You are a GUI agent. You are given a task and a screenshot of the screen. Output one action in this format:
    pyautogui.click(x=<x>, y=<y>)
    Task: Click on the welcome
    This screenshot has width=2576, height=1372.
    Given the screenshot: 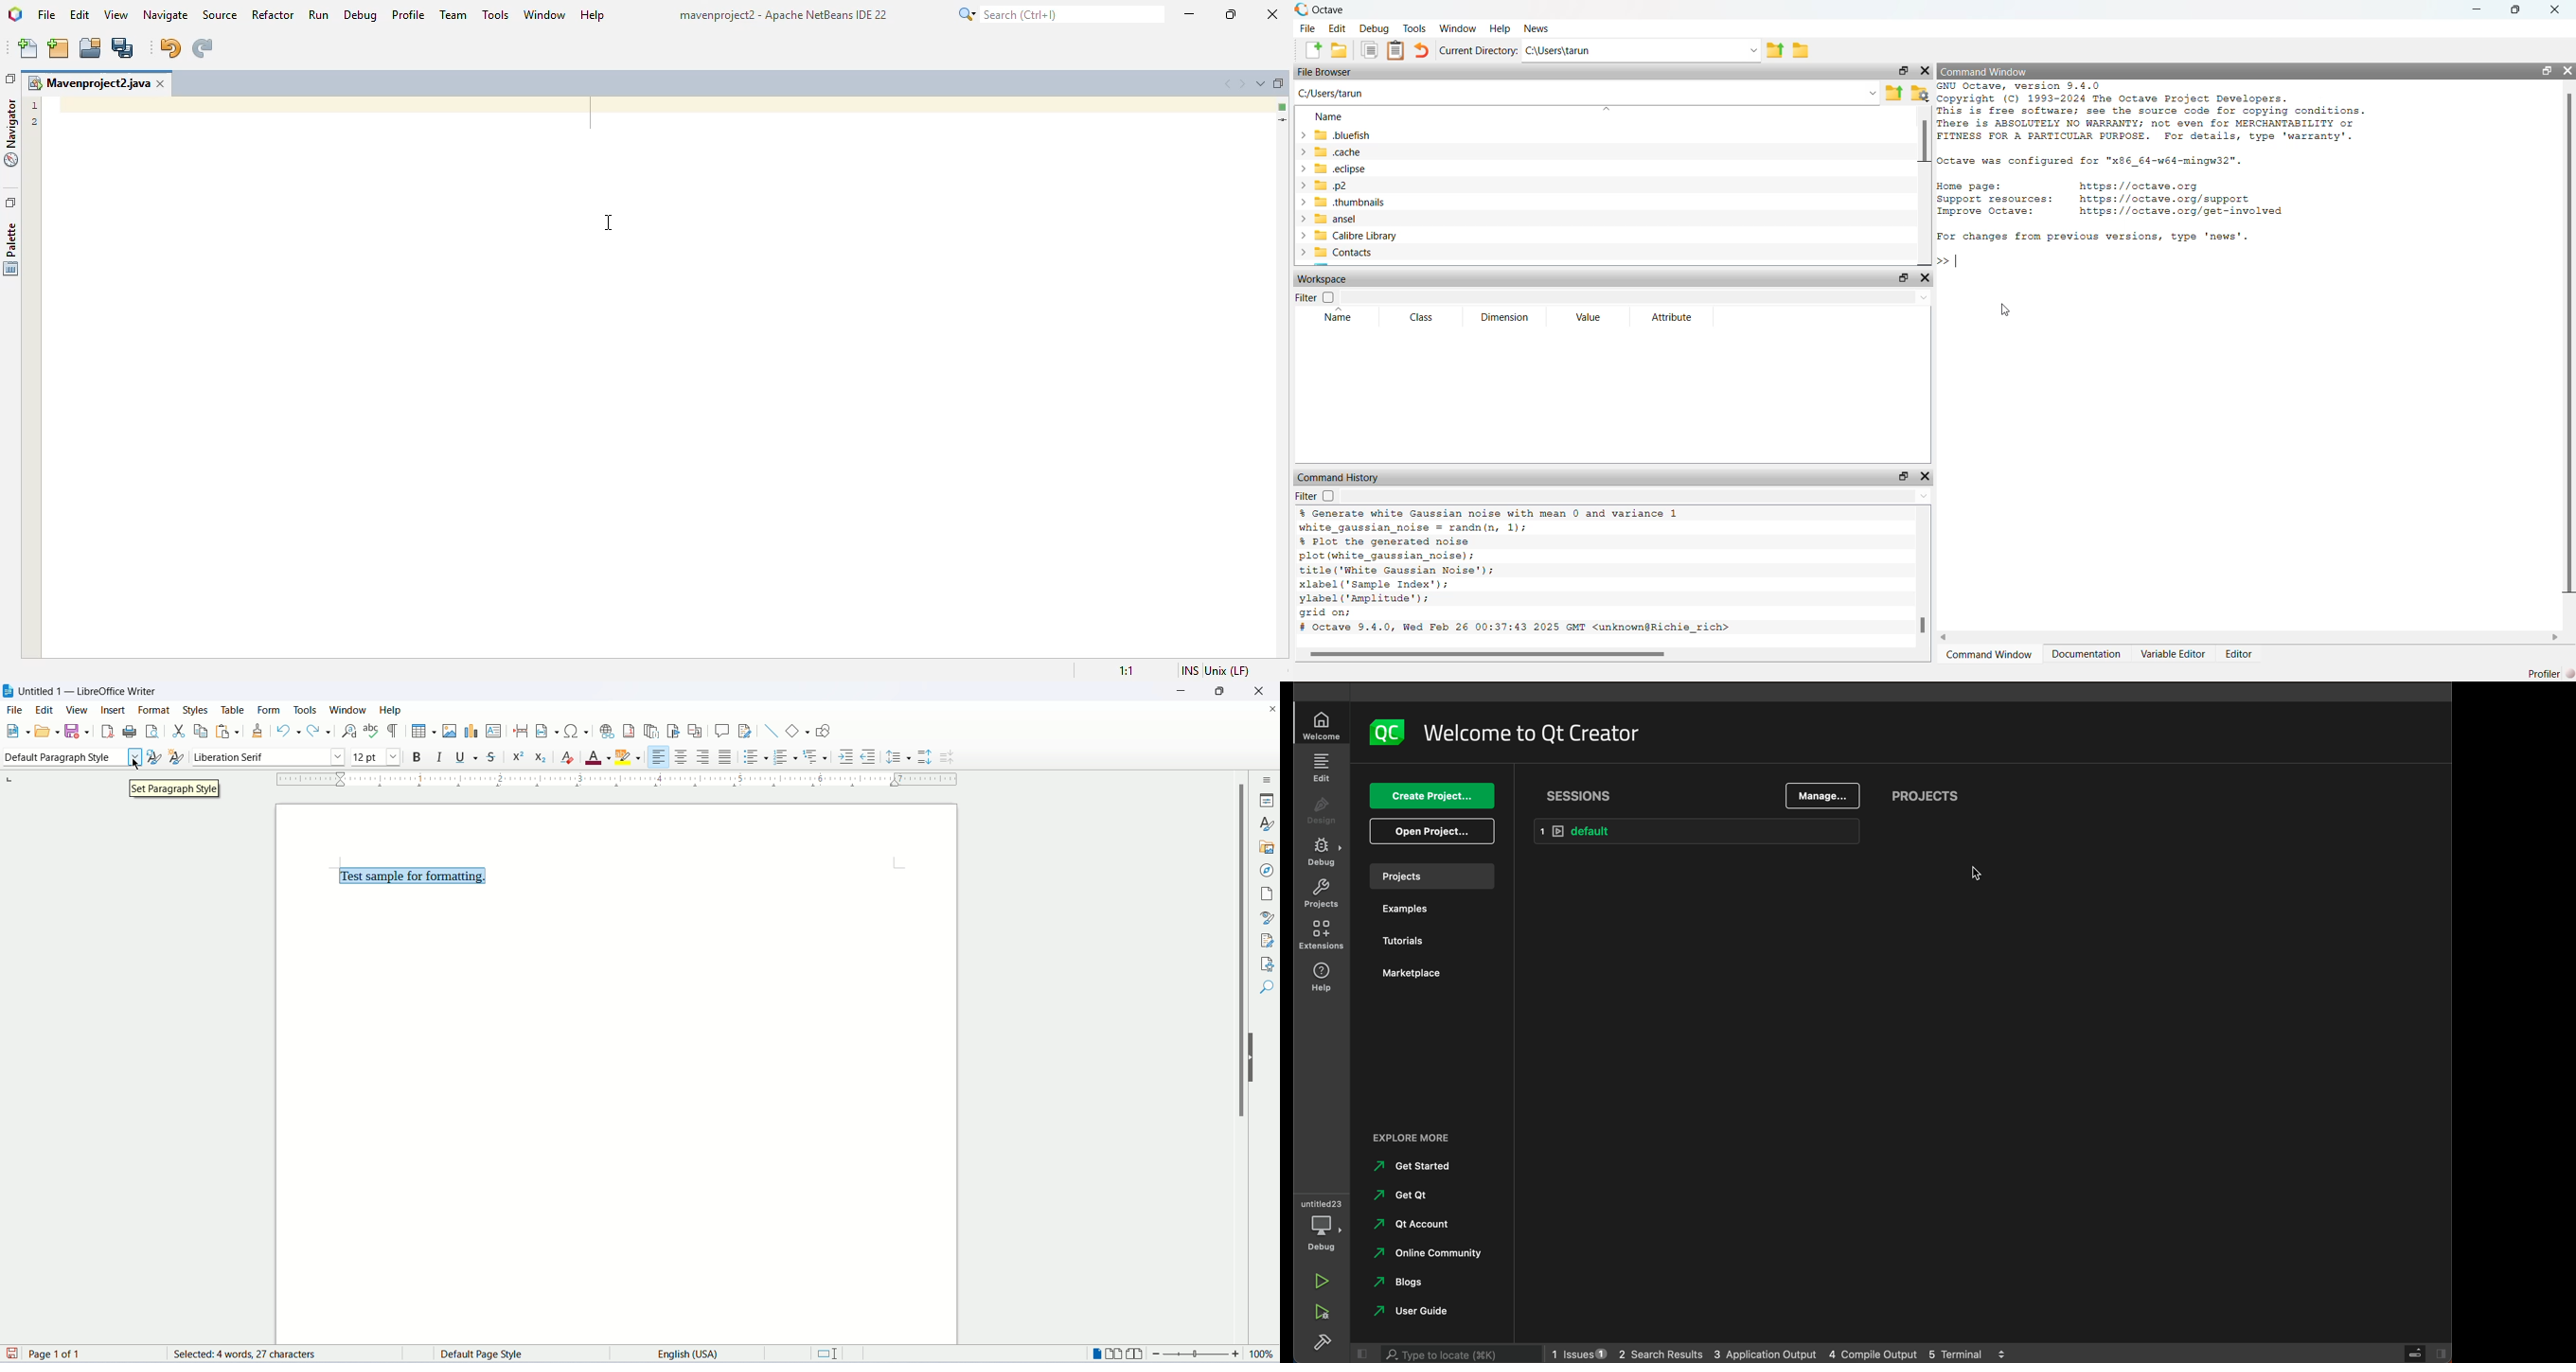 What is the action you would take?
    pyautogui.click(x=1535, y=737)
    